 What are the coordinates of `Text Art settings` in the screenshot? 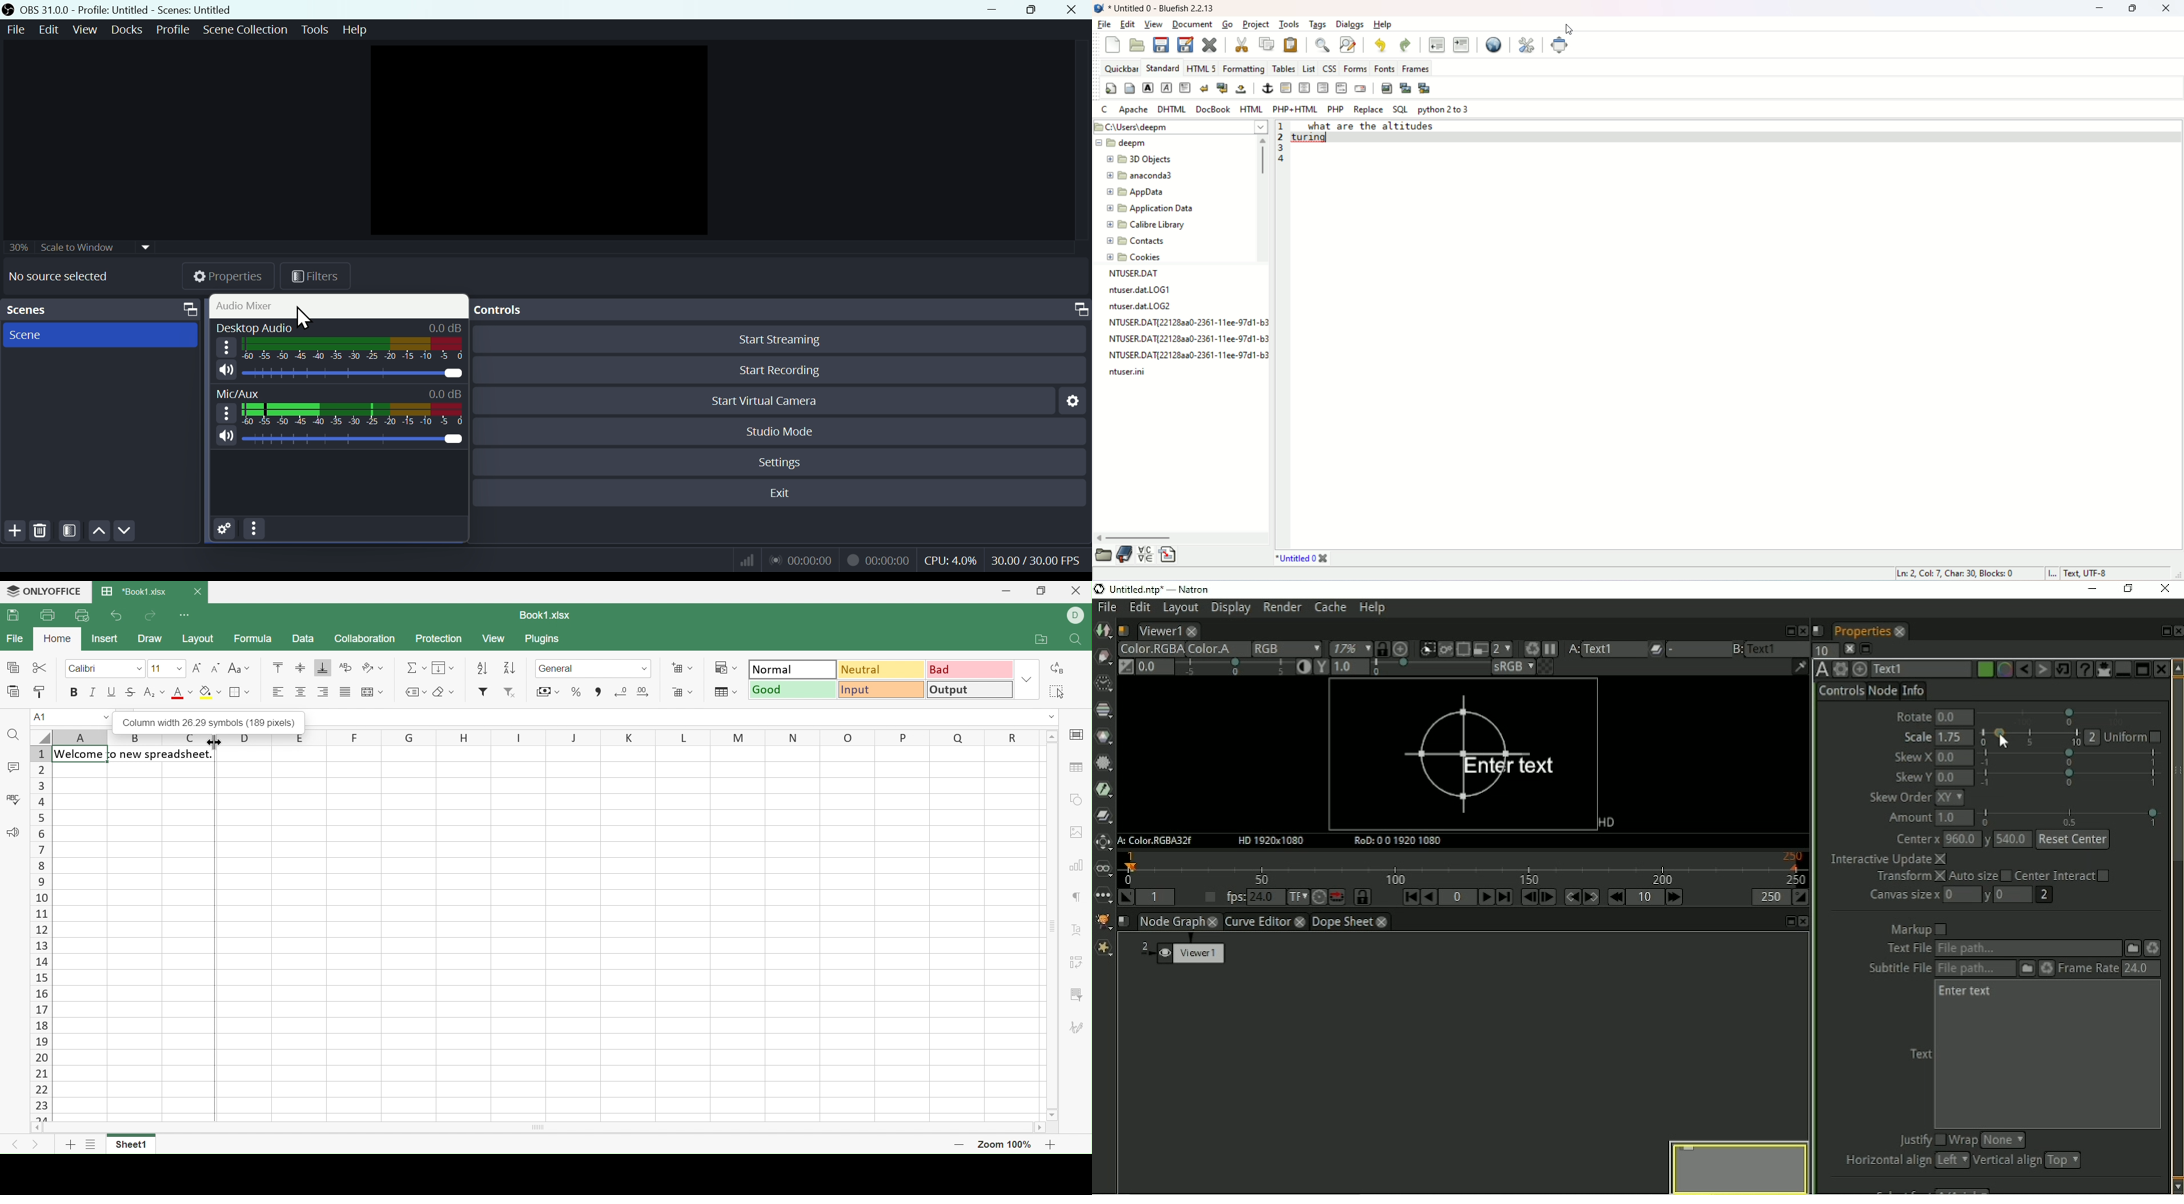 It's located at (1079, 932).